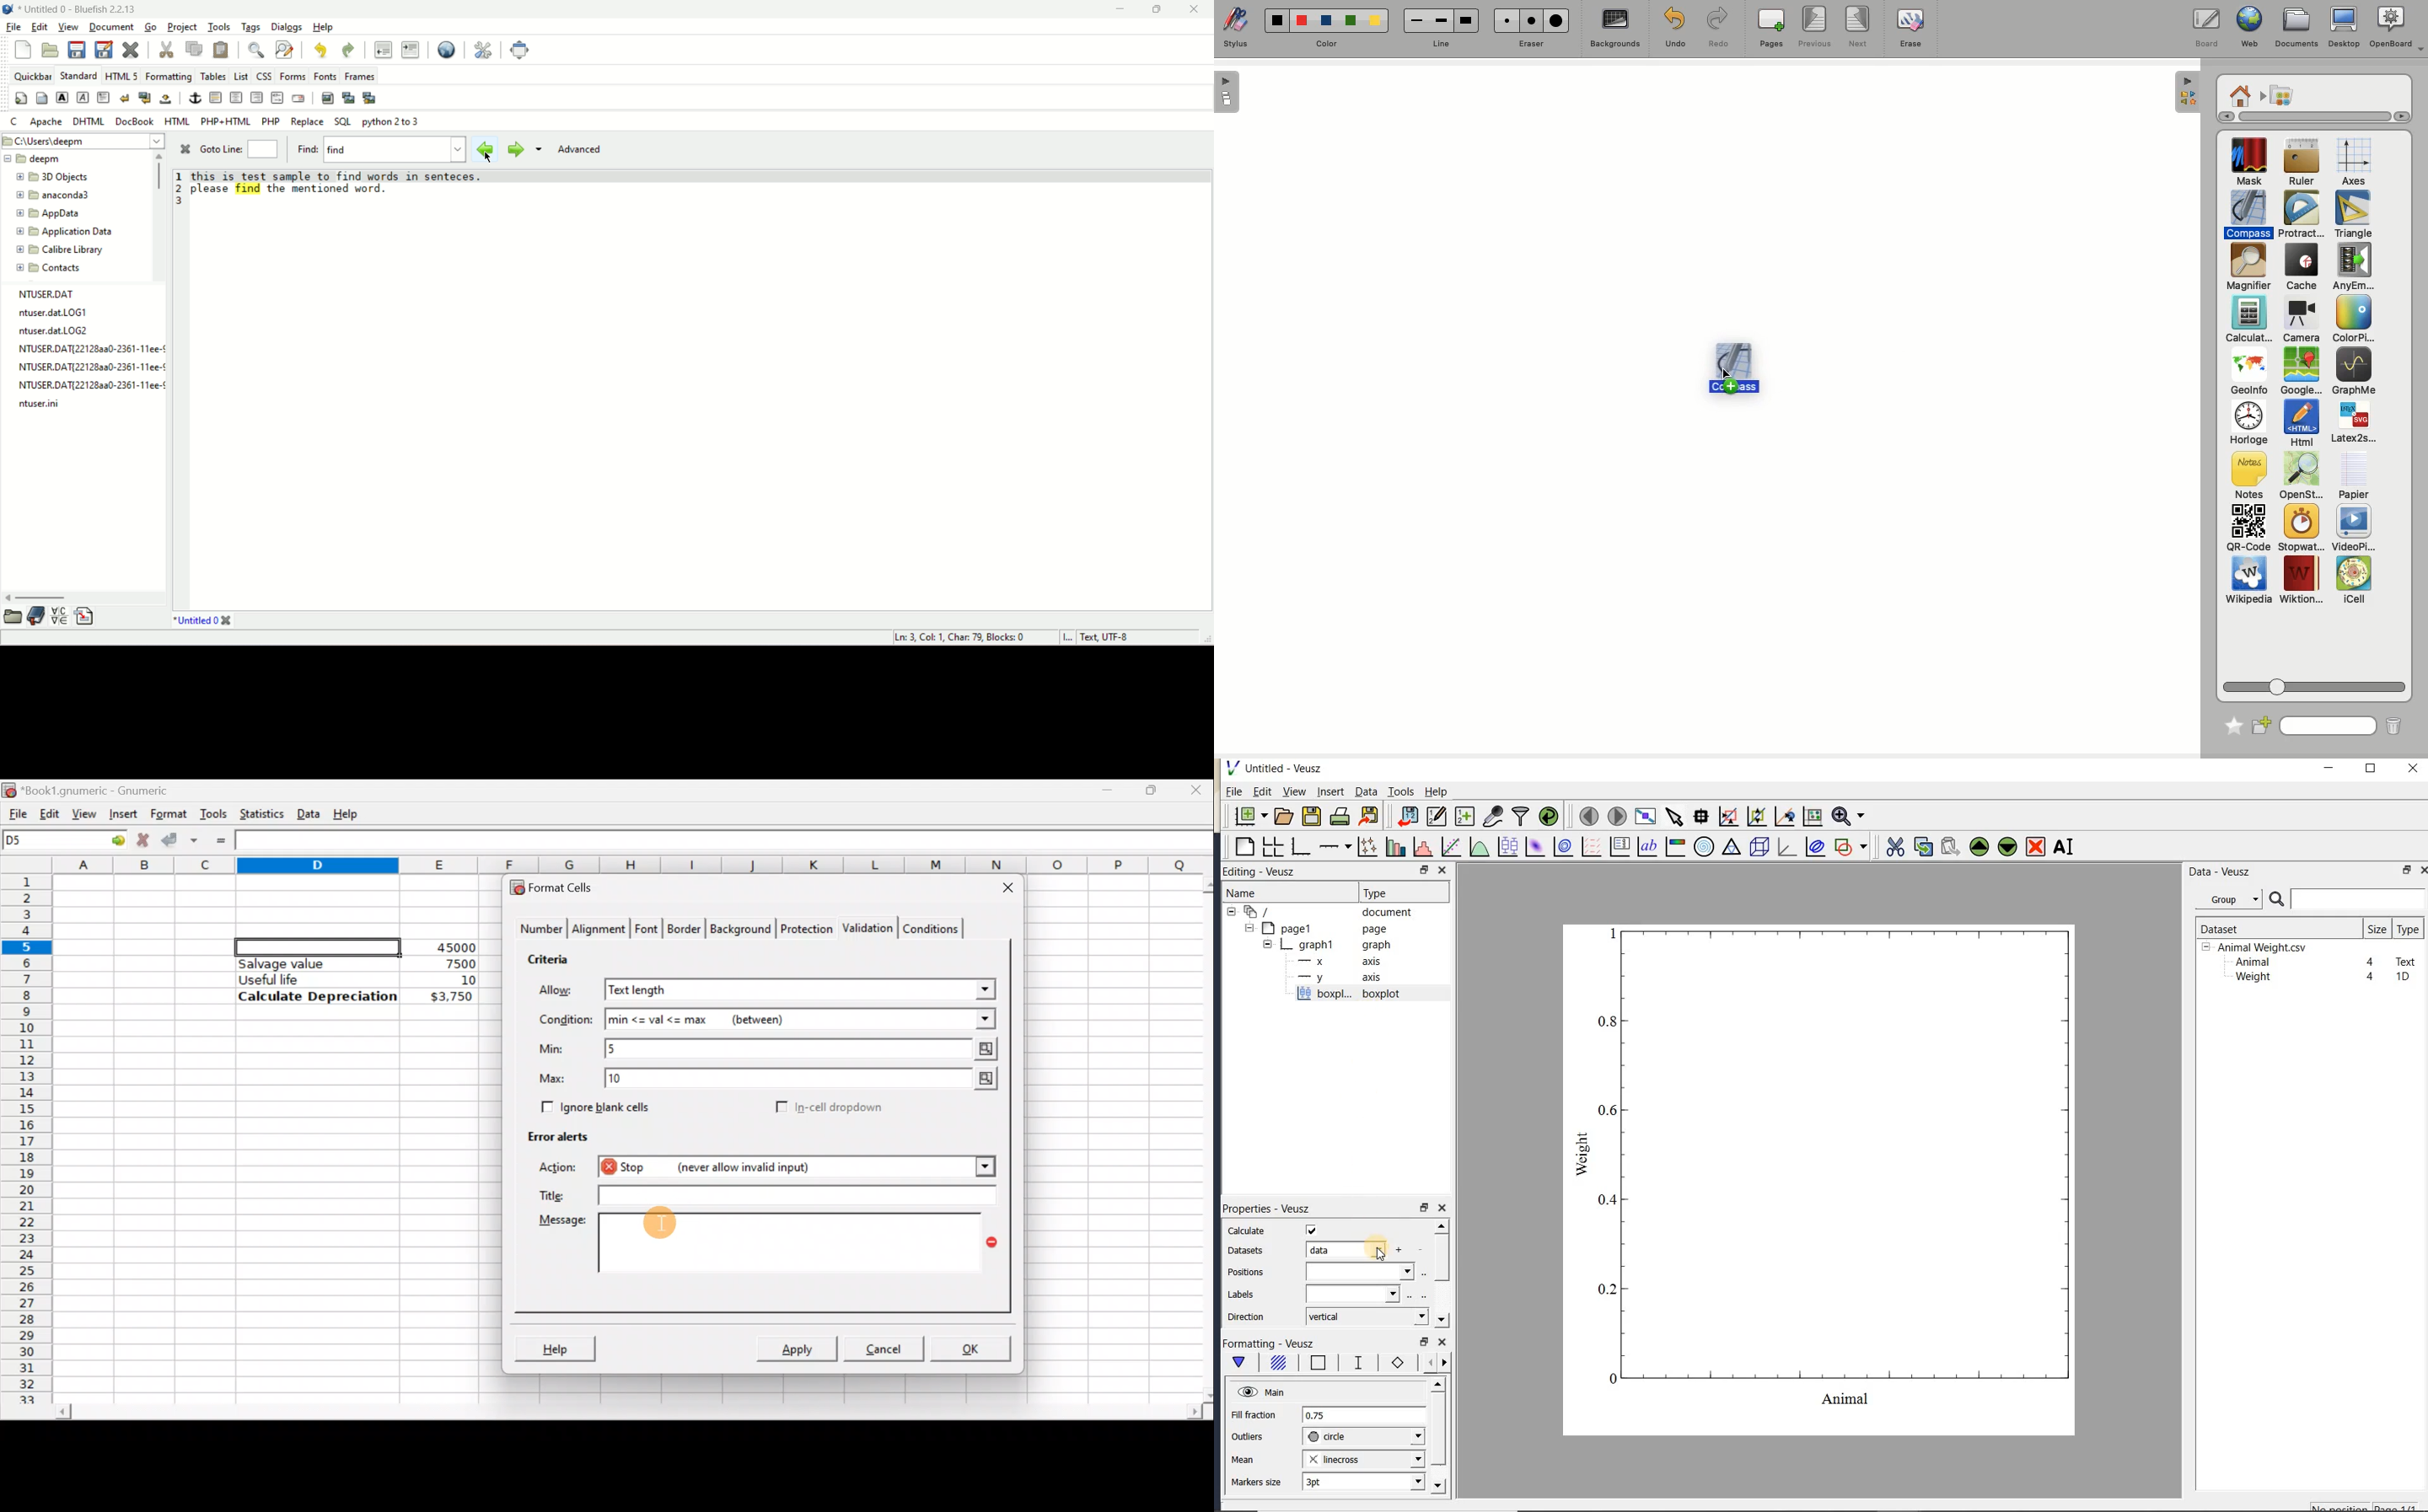 Image resolution: width=2436 pixels, height=1512 pixels. I want to click on Fill fraction, so click(1254, 1417).